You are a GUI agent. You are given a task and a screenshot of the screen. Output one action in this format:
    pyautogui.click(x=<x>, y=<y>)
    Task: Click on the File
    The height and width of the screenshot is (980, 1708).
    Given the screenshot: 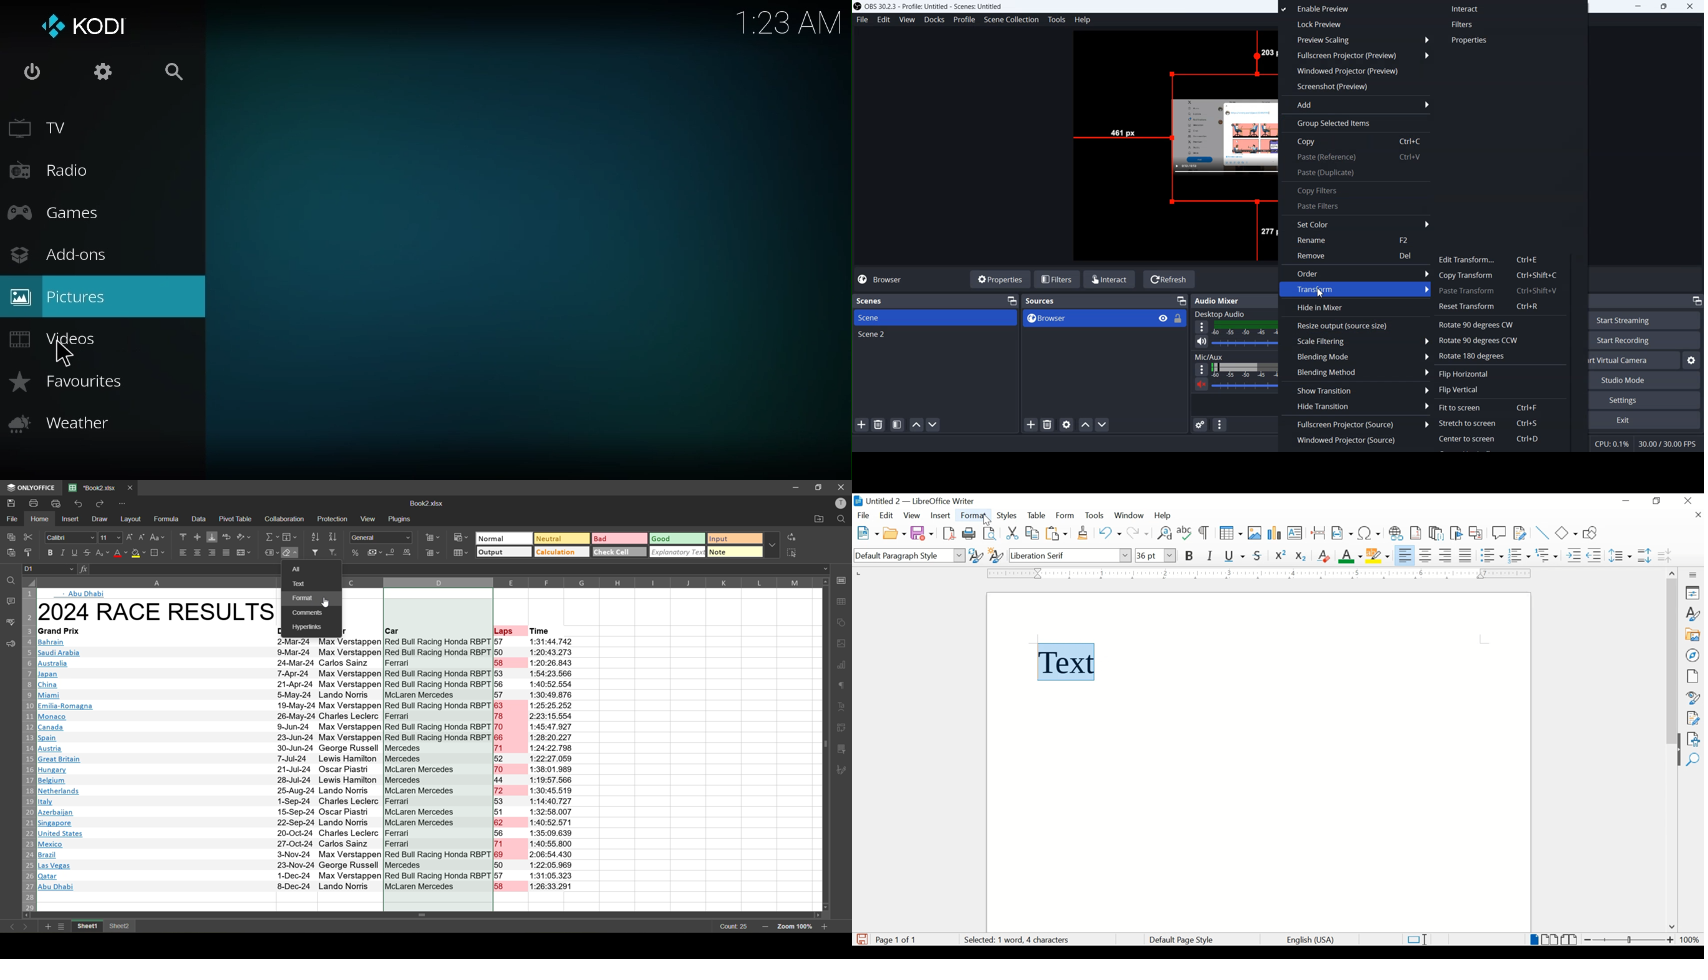 What is the action you would take?
    pyautogui.click(x=862, y=20)
    